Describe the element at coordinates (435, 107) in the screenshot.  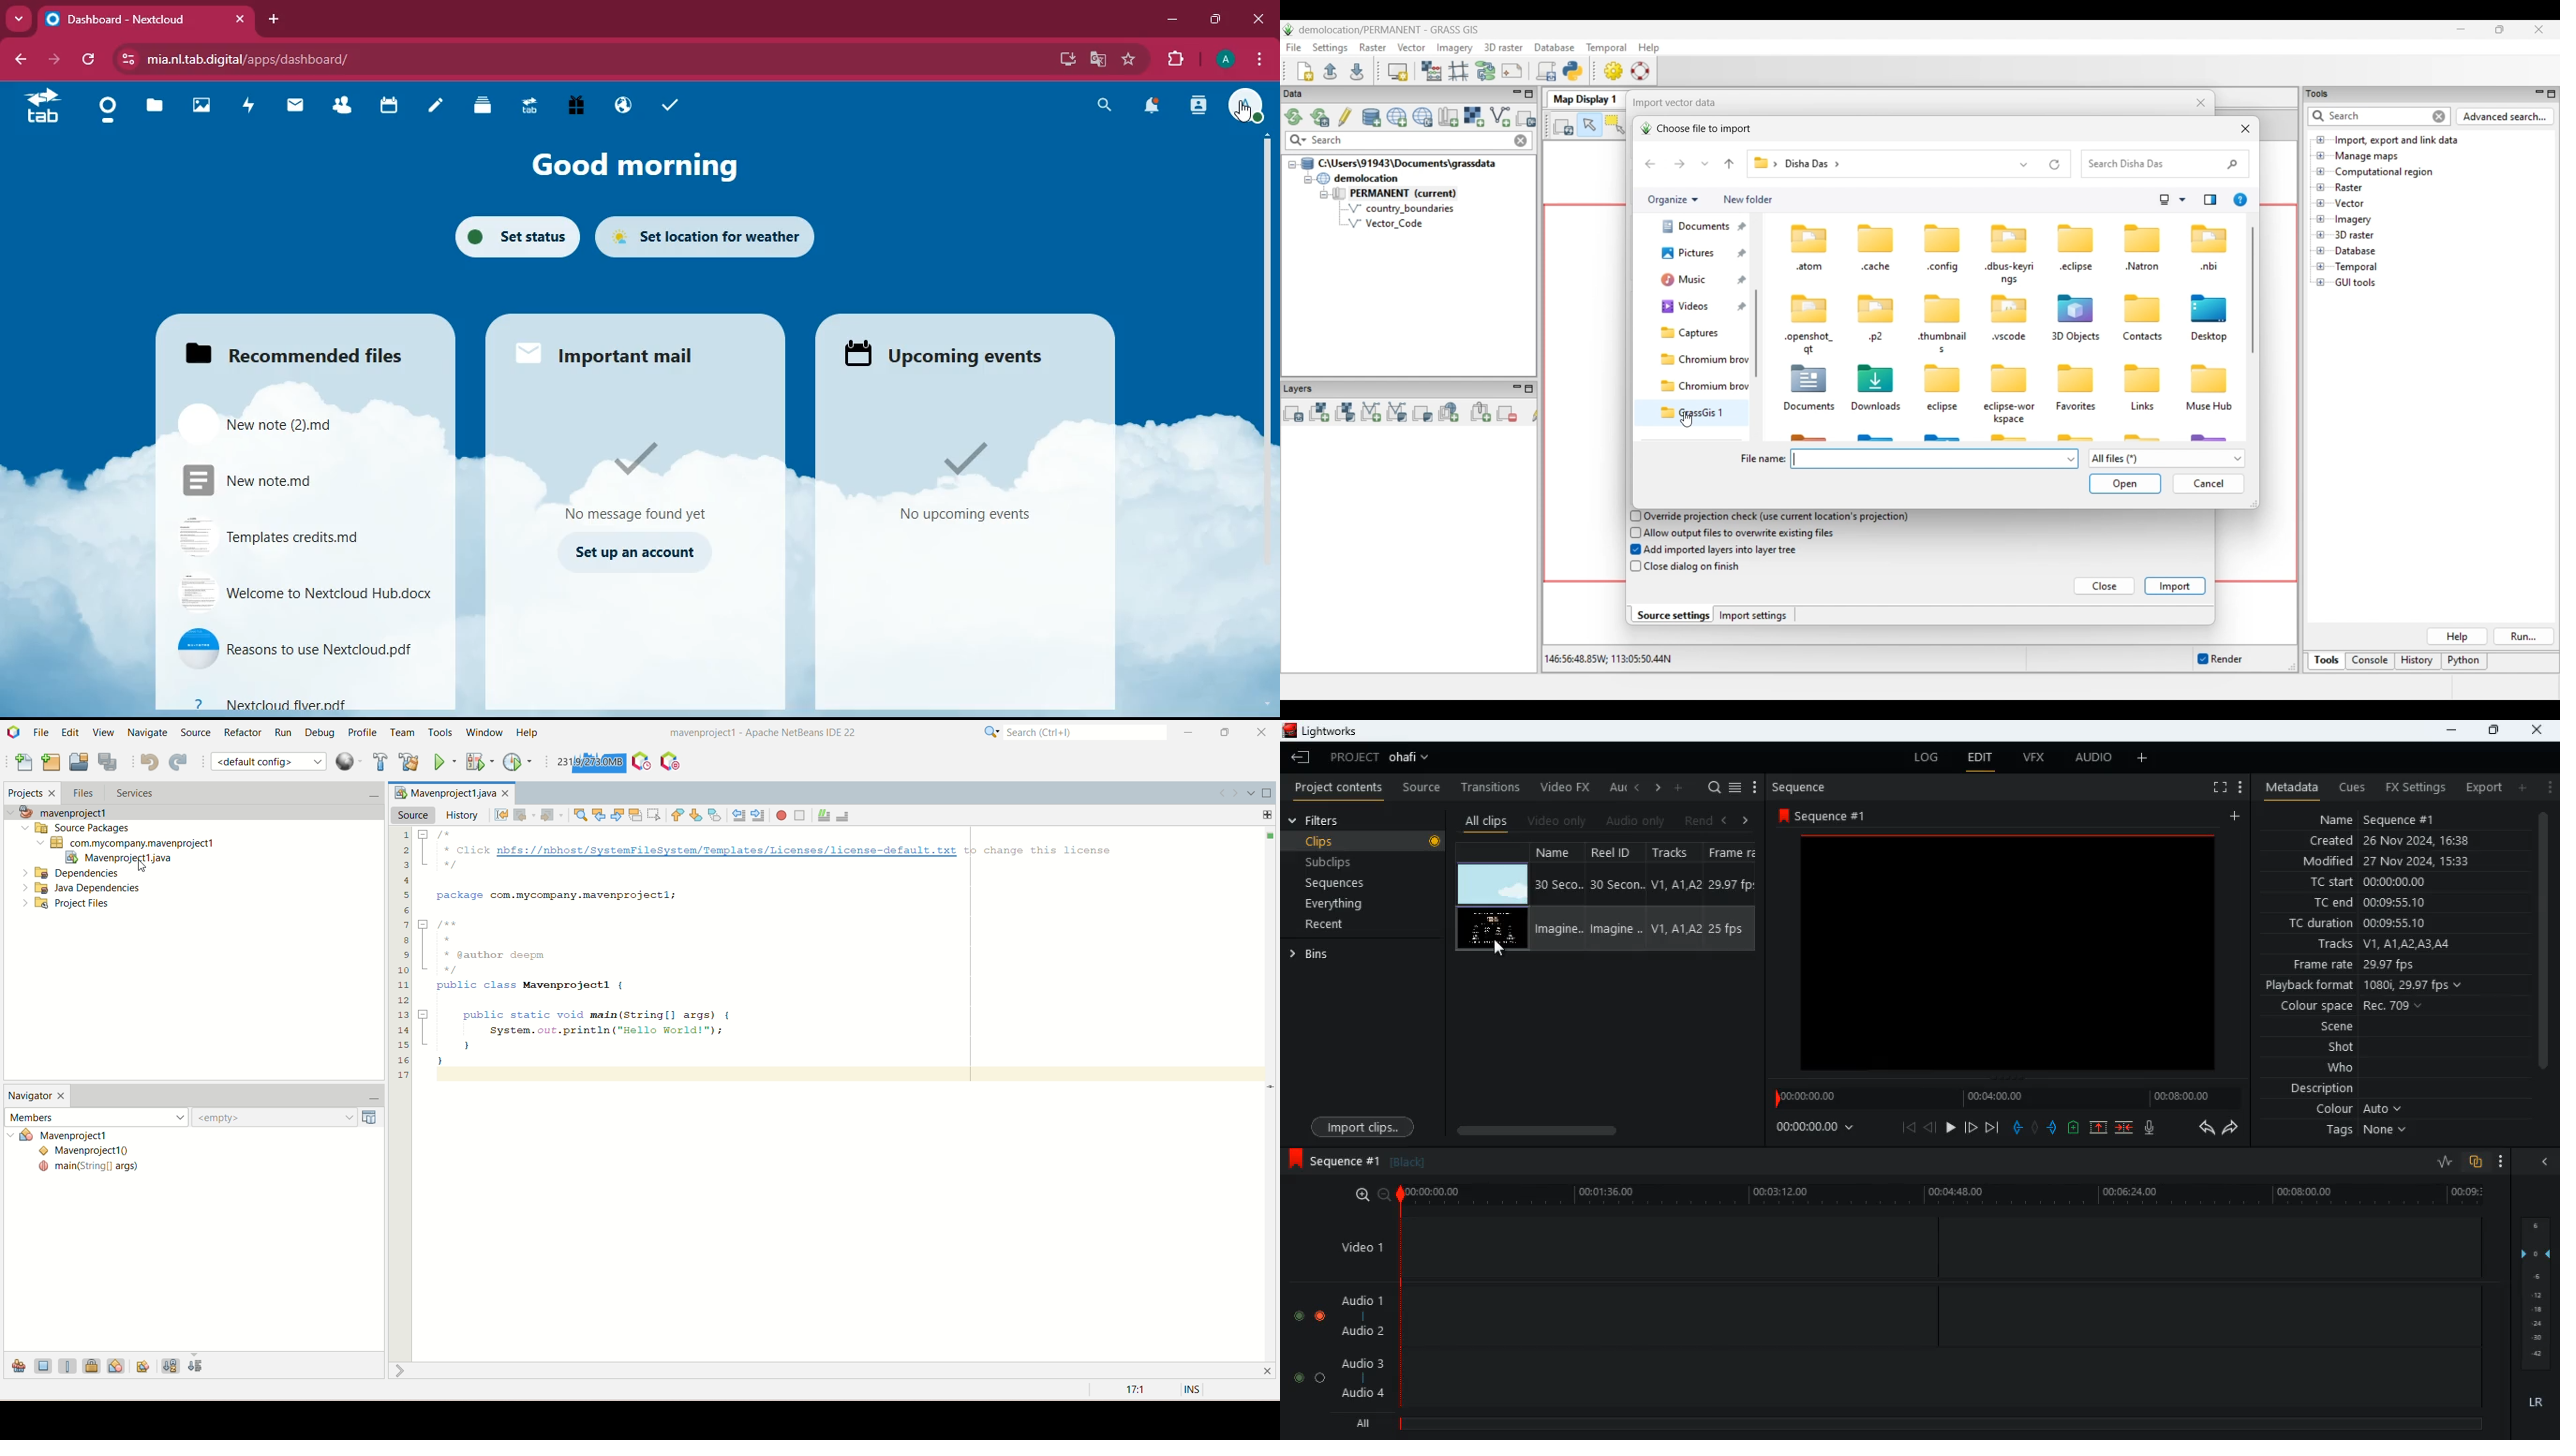
I see `notes` at that location.